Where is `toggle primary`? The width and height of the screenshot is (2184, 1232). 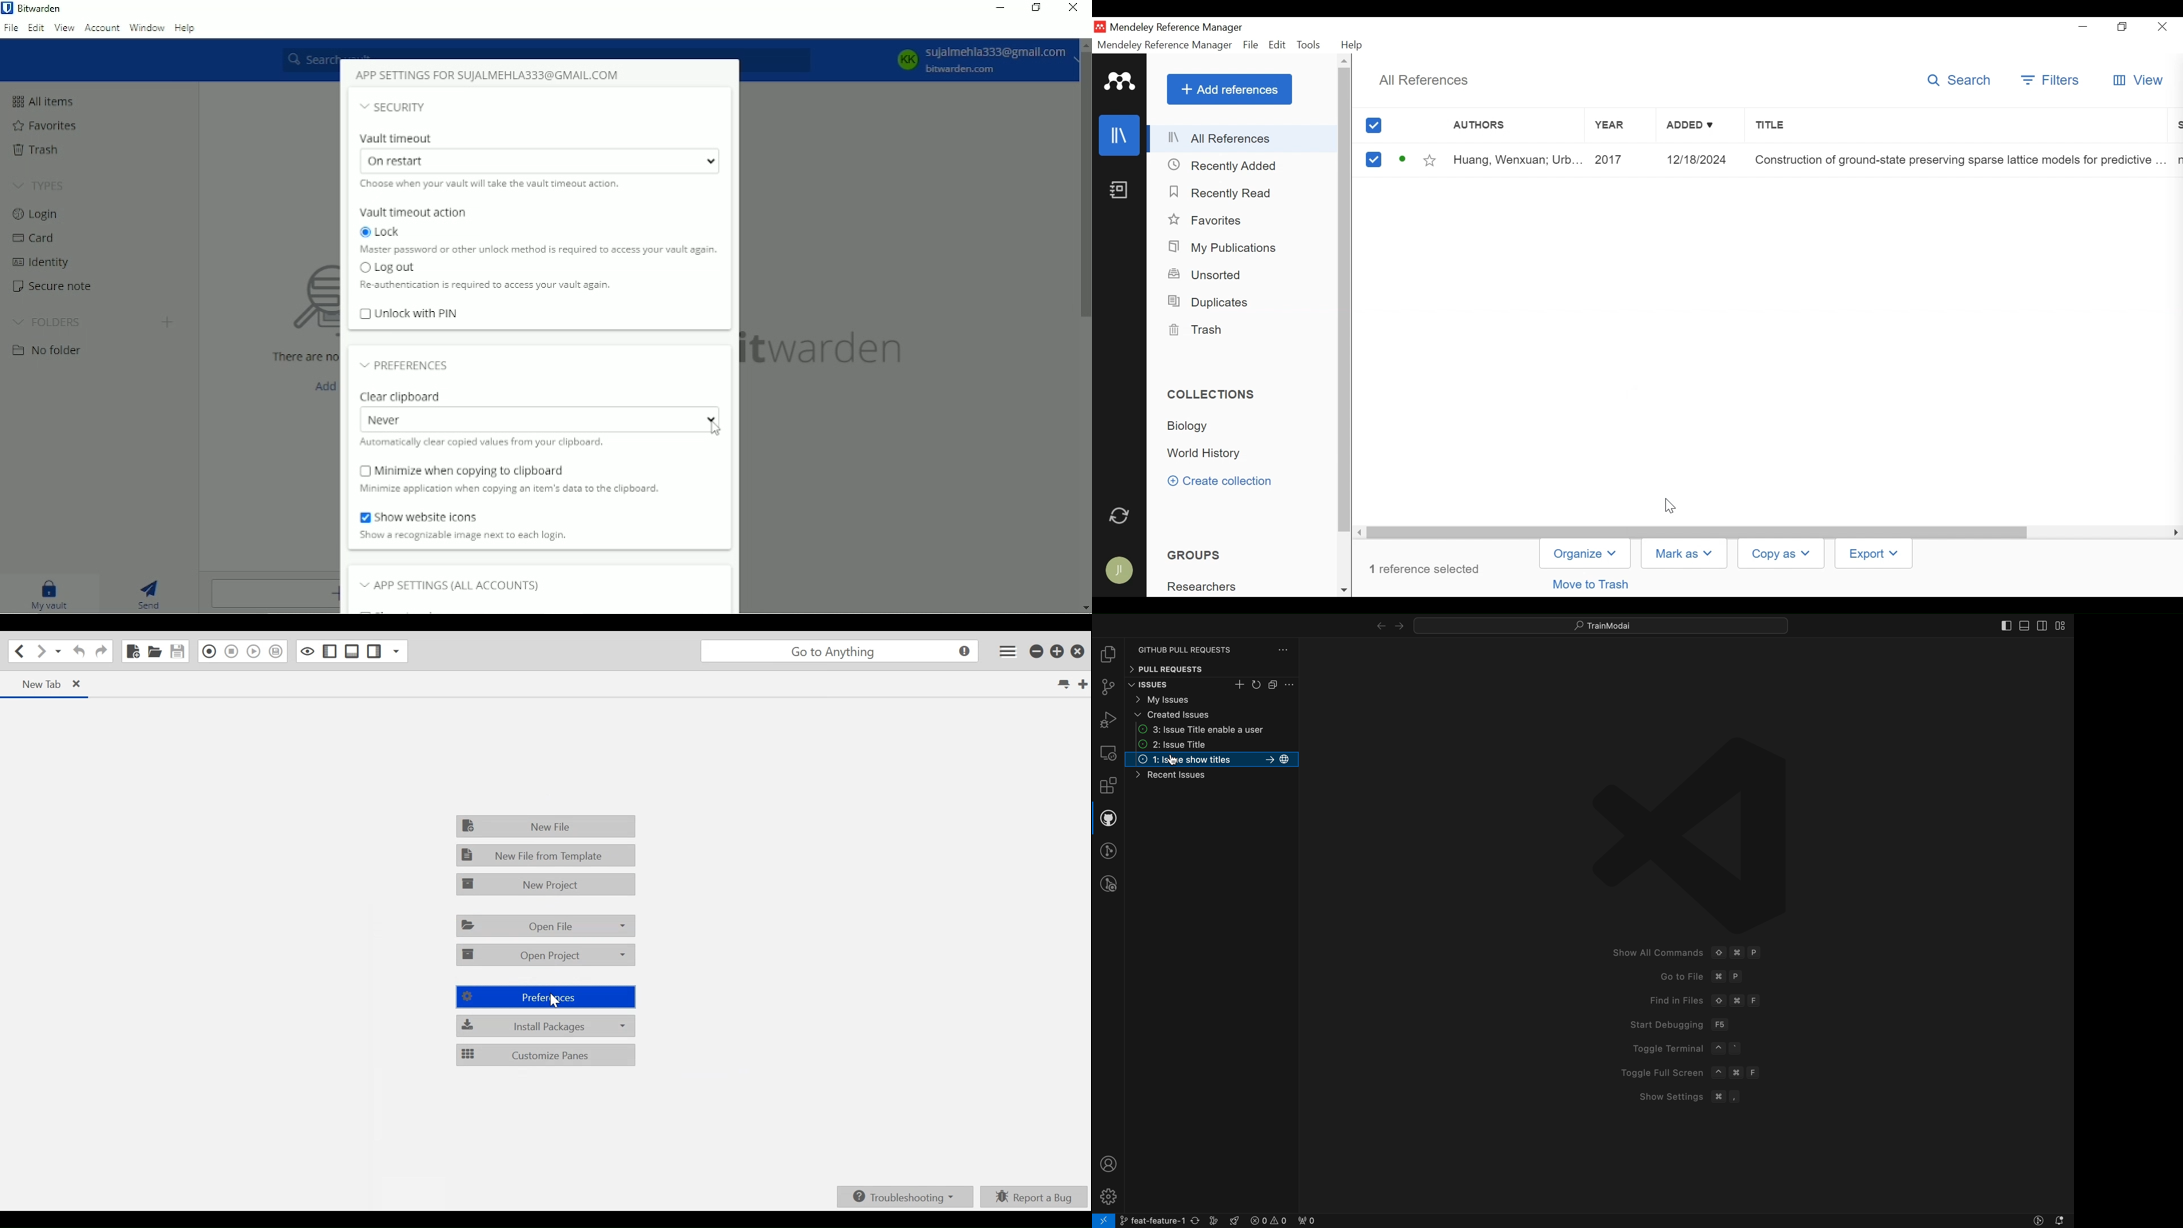
toggle primary is located at coordinates (2025, 624).